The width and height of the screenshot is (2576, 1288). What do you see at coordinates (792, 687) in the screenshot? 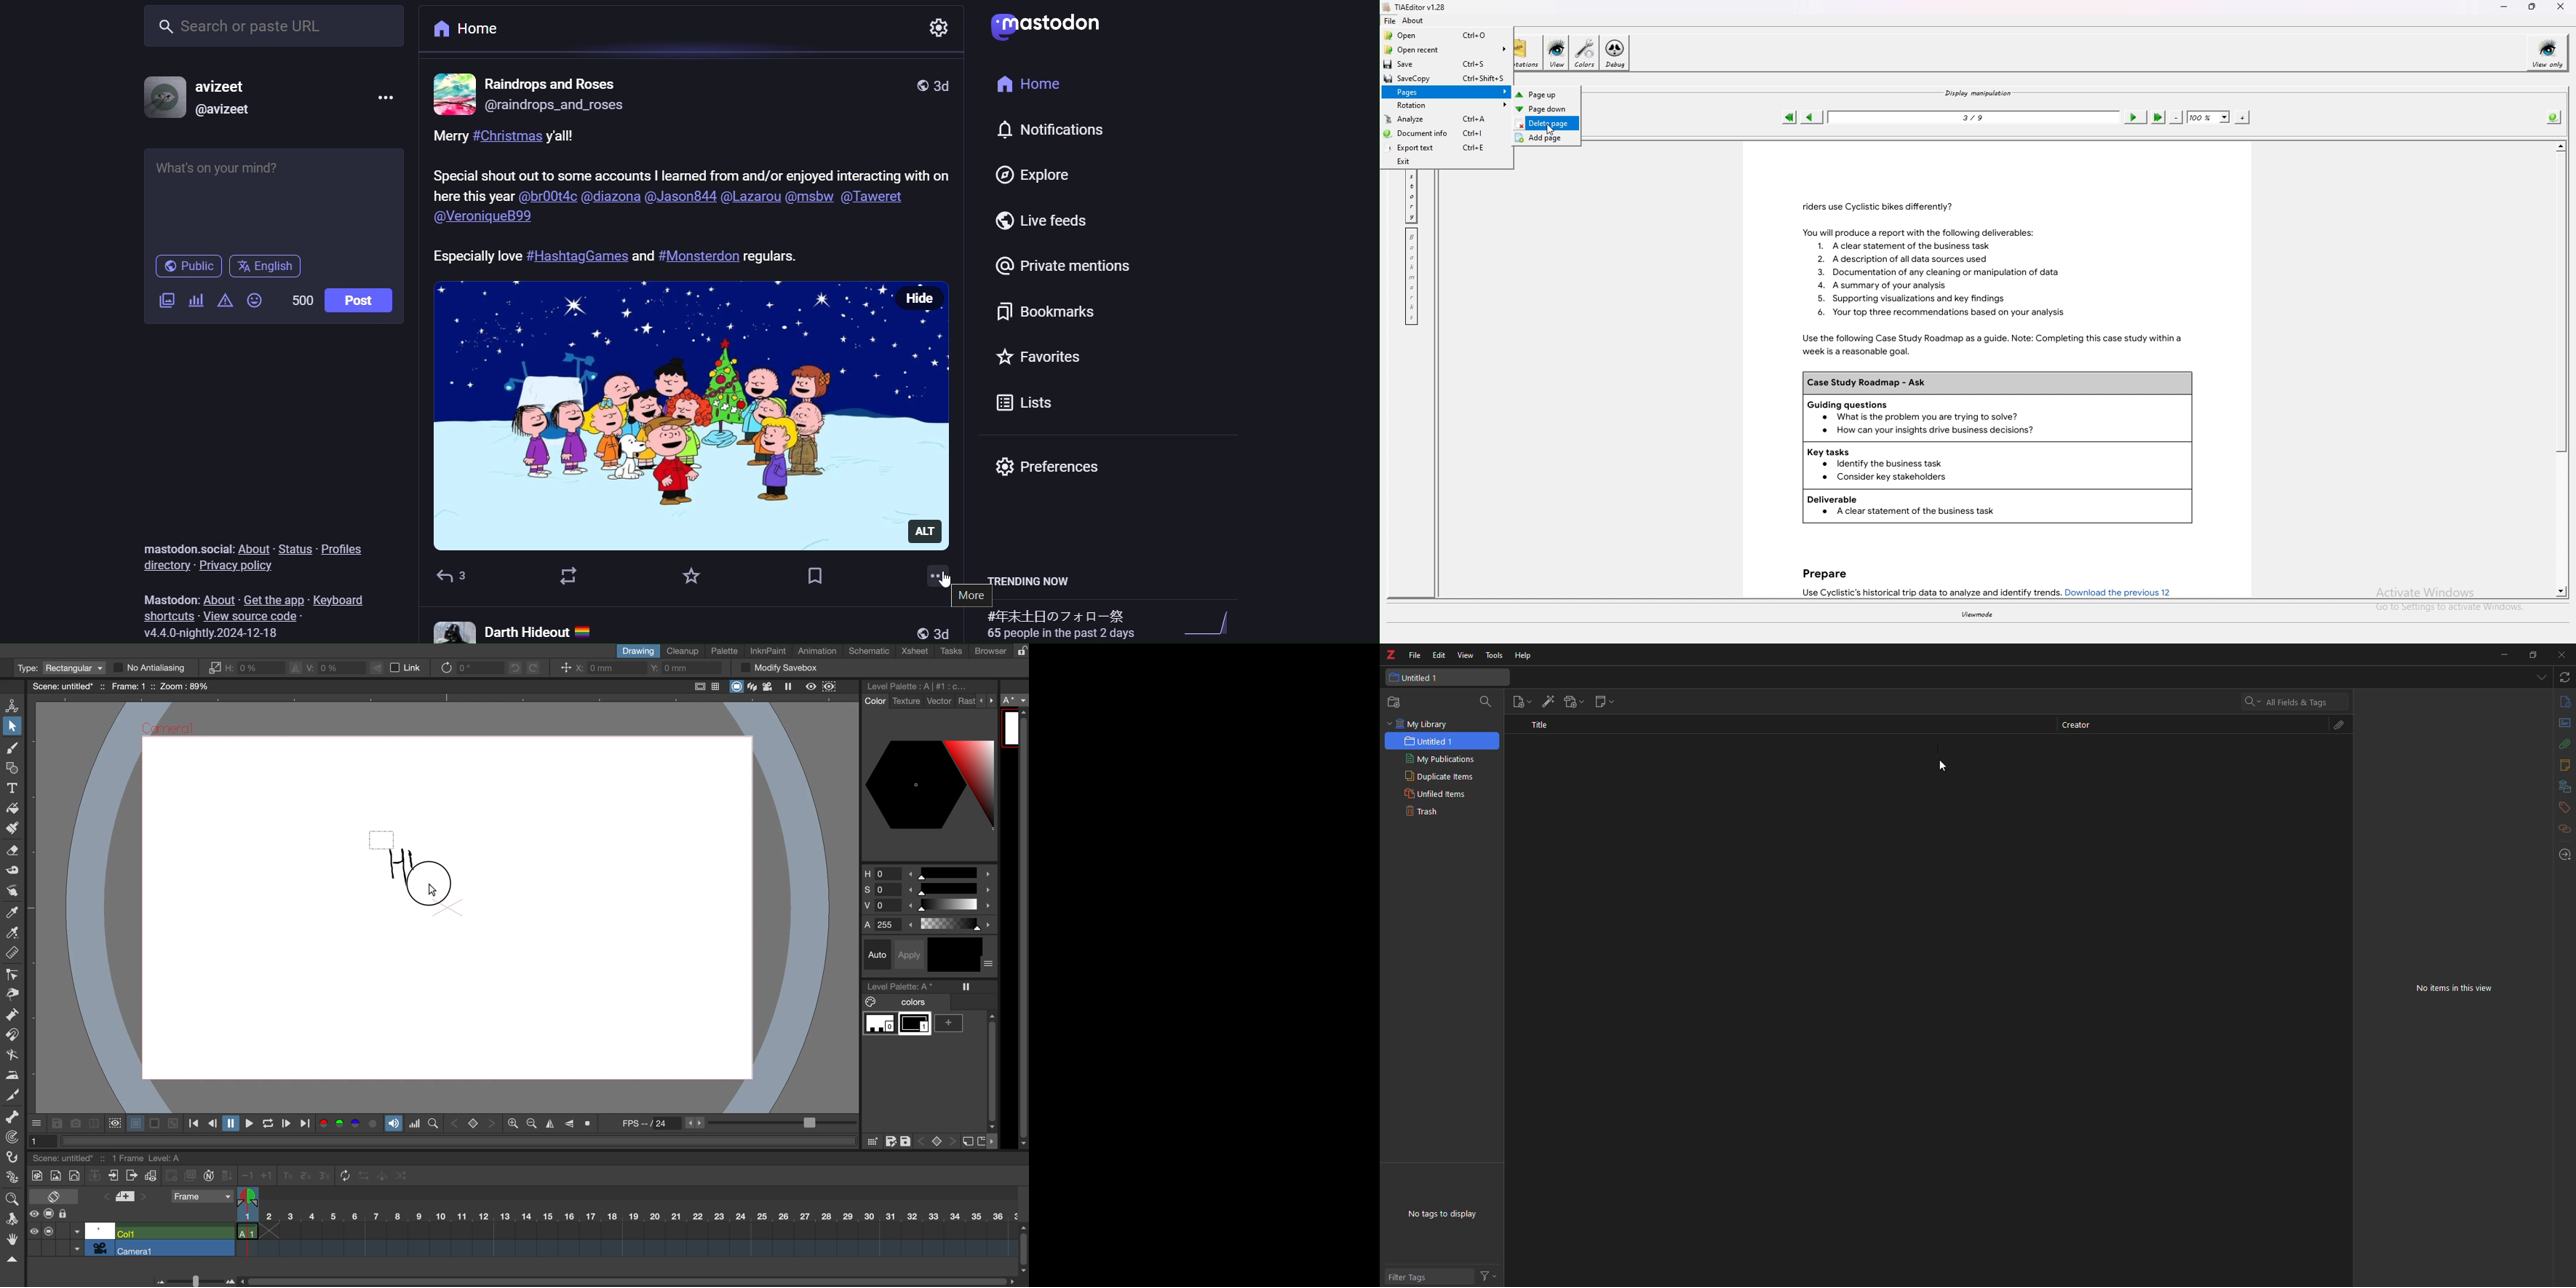
I see `freeze` at bounding box center [792, 687].